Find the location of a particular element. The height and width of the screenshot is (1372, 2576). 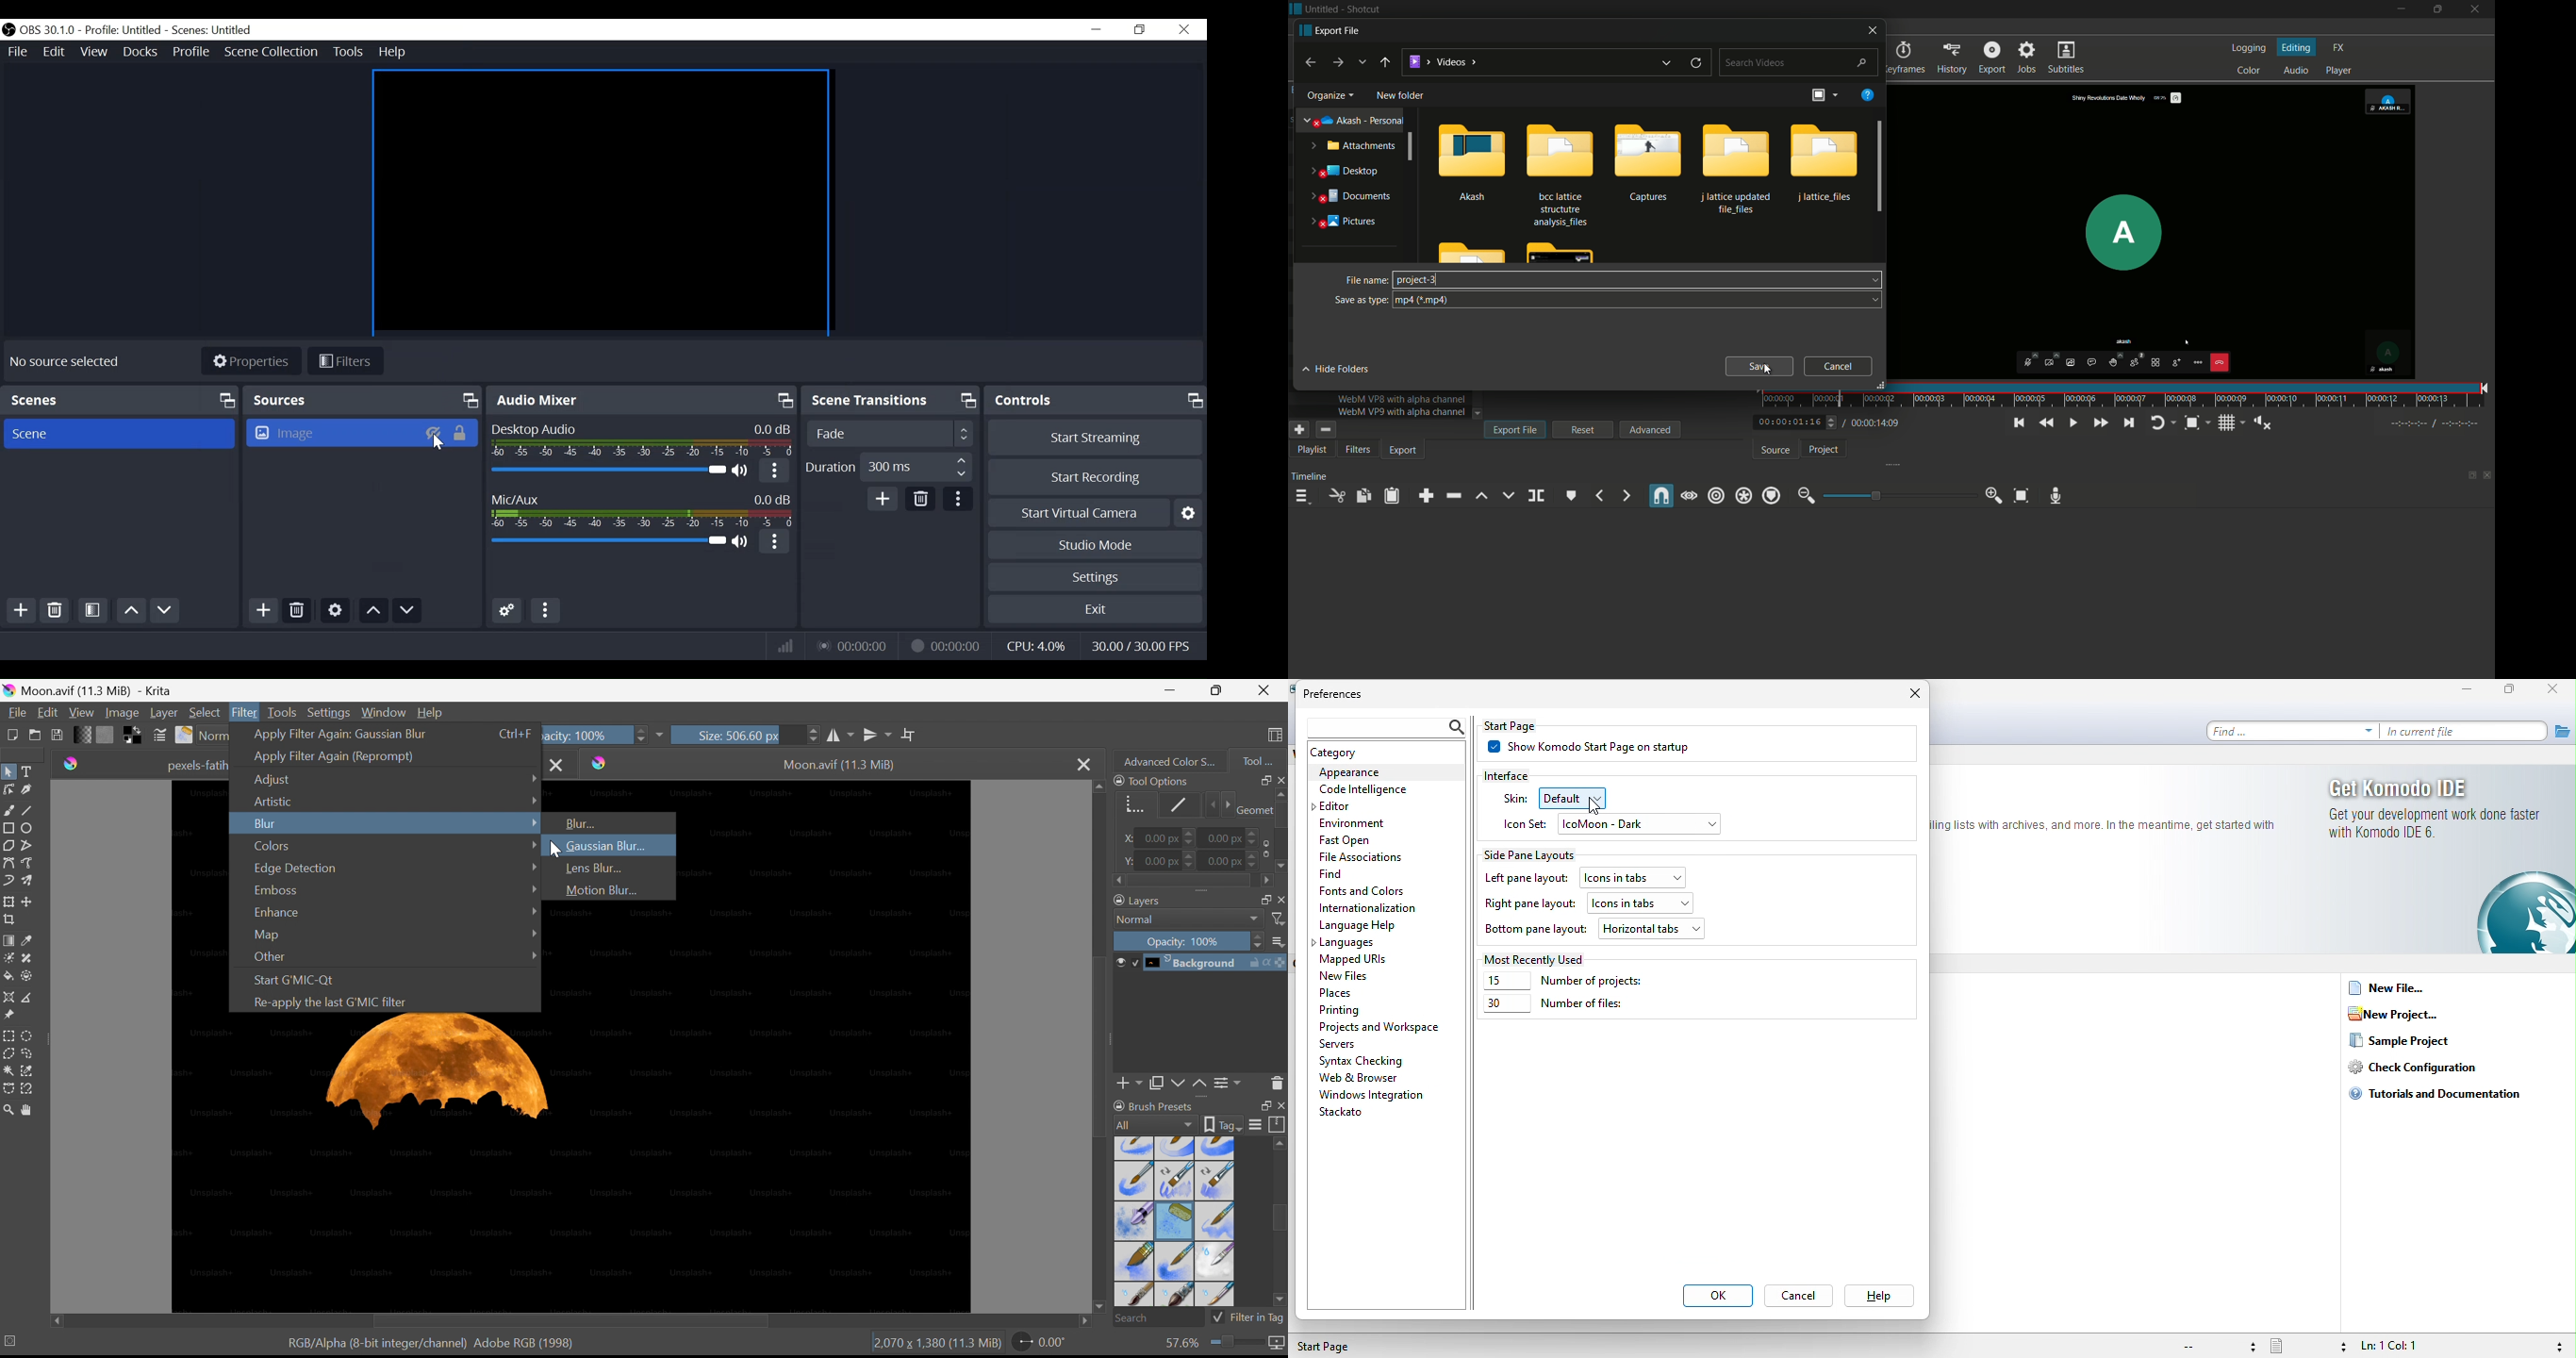

lift is located at coordinates (1482, 496).